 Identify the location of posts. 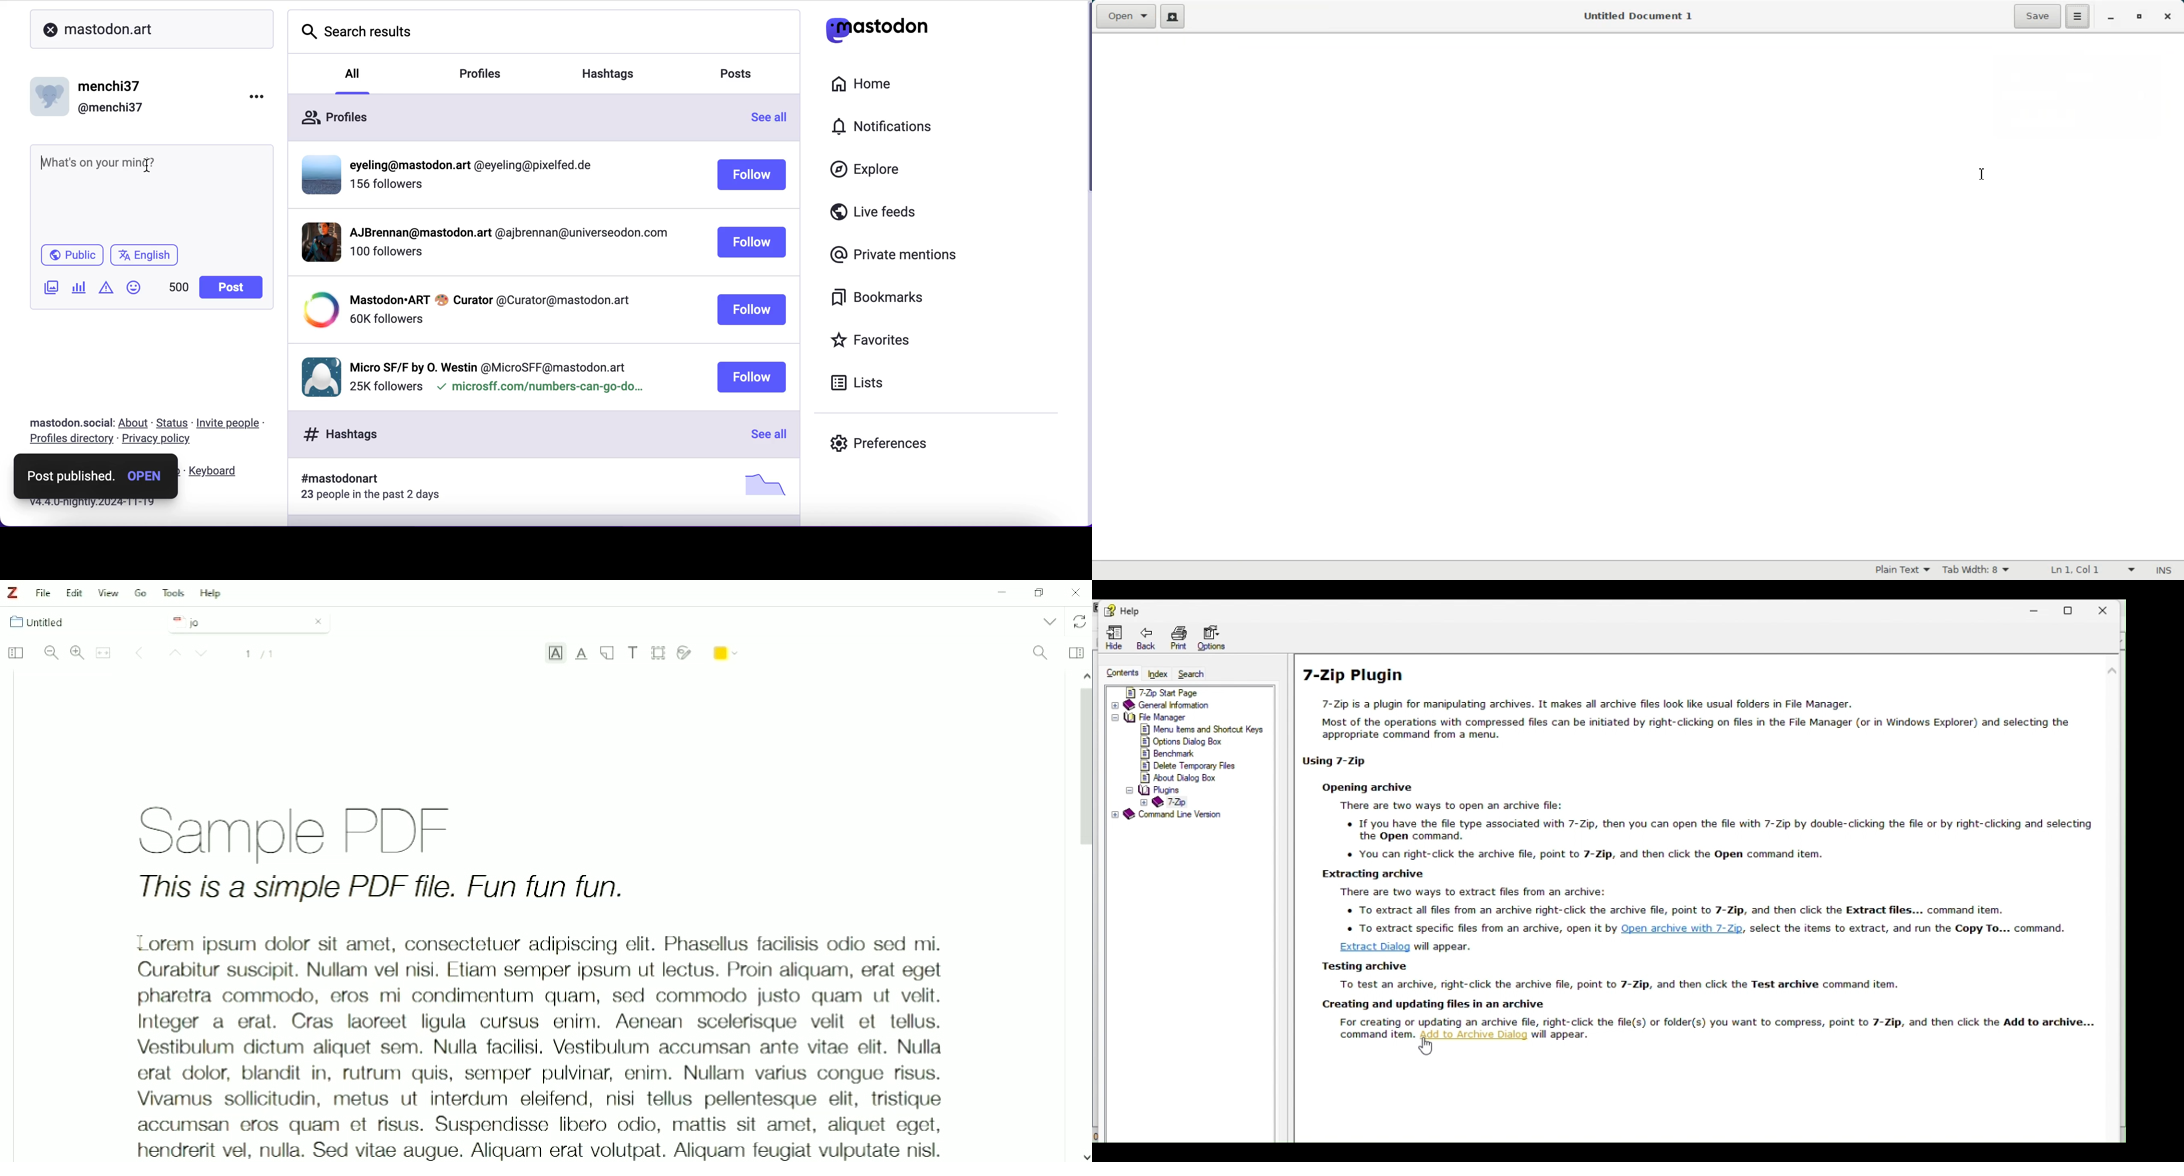
(744, 76).